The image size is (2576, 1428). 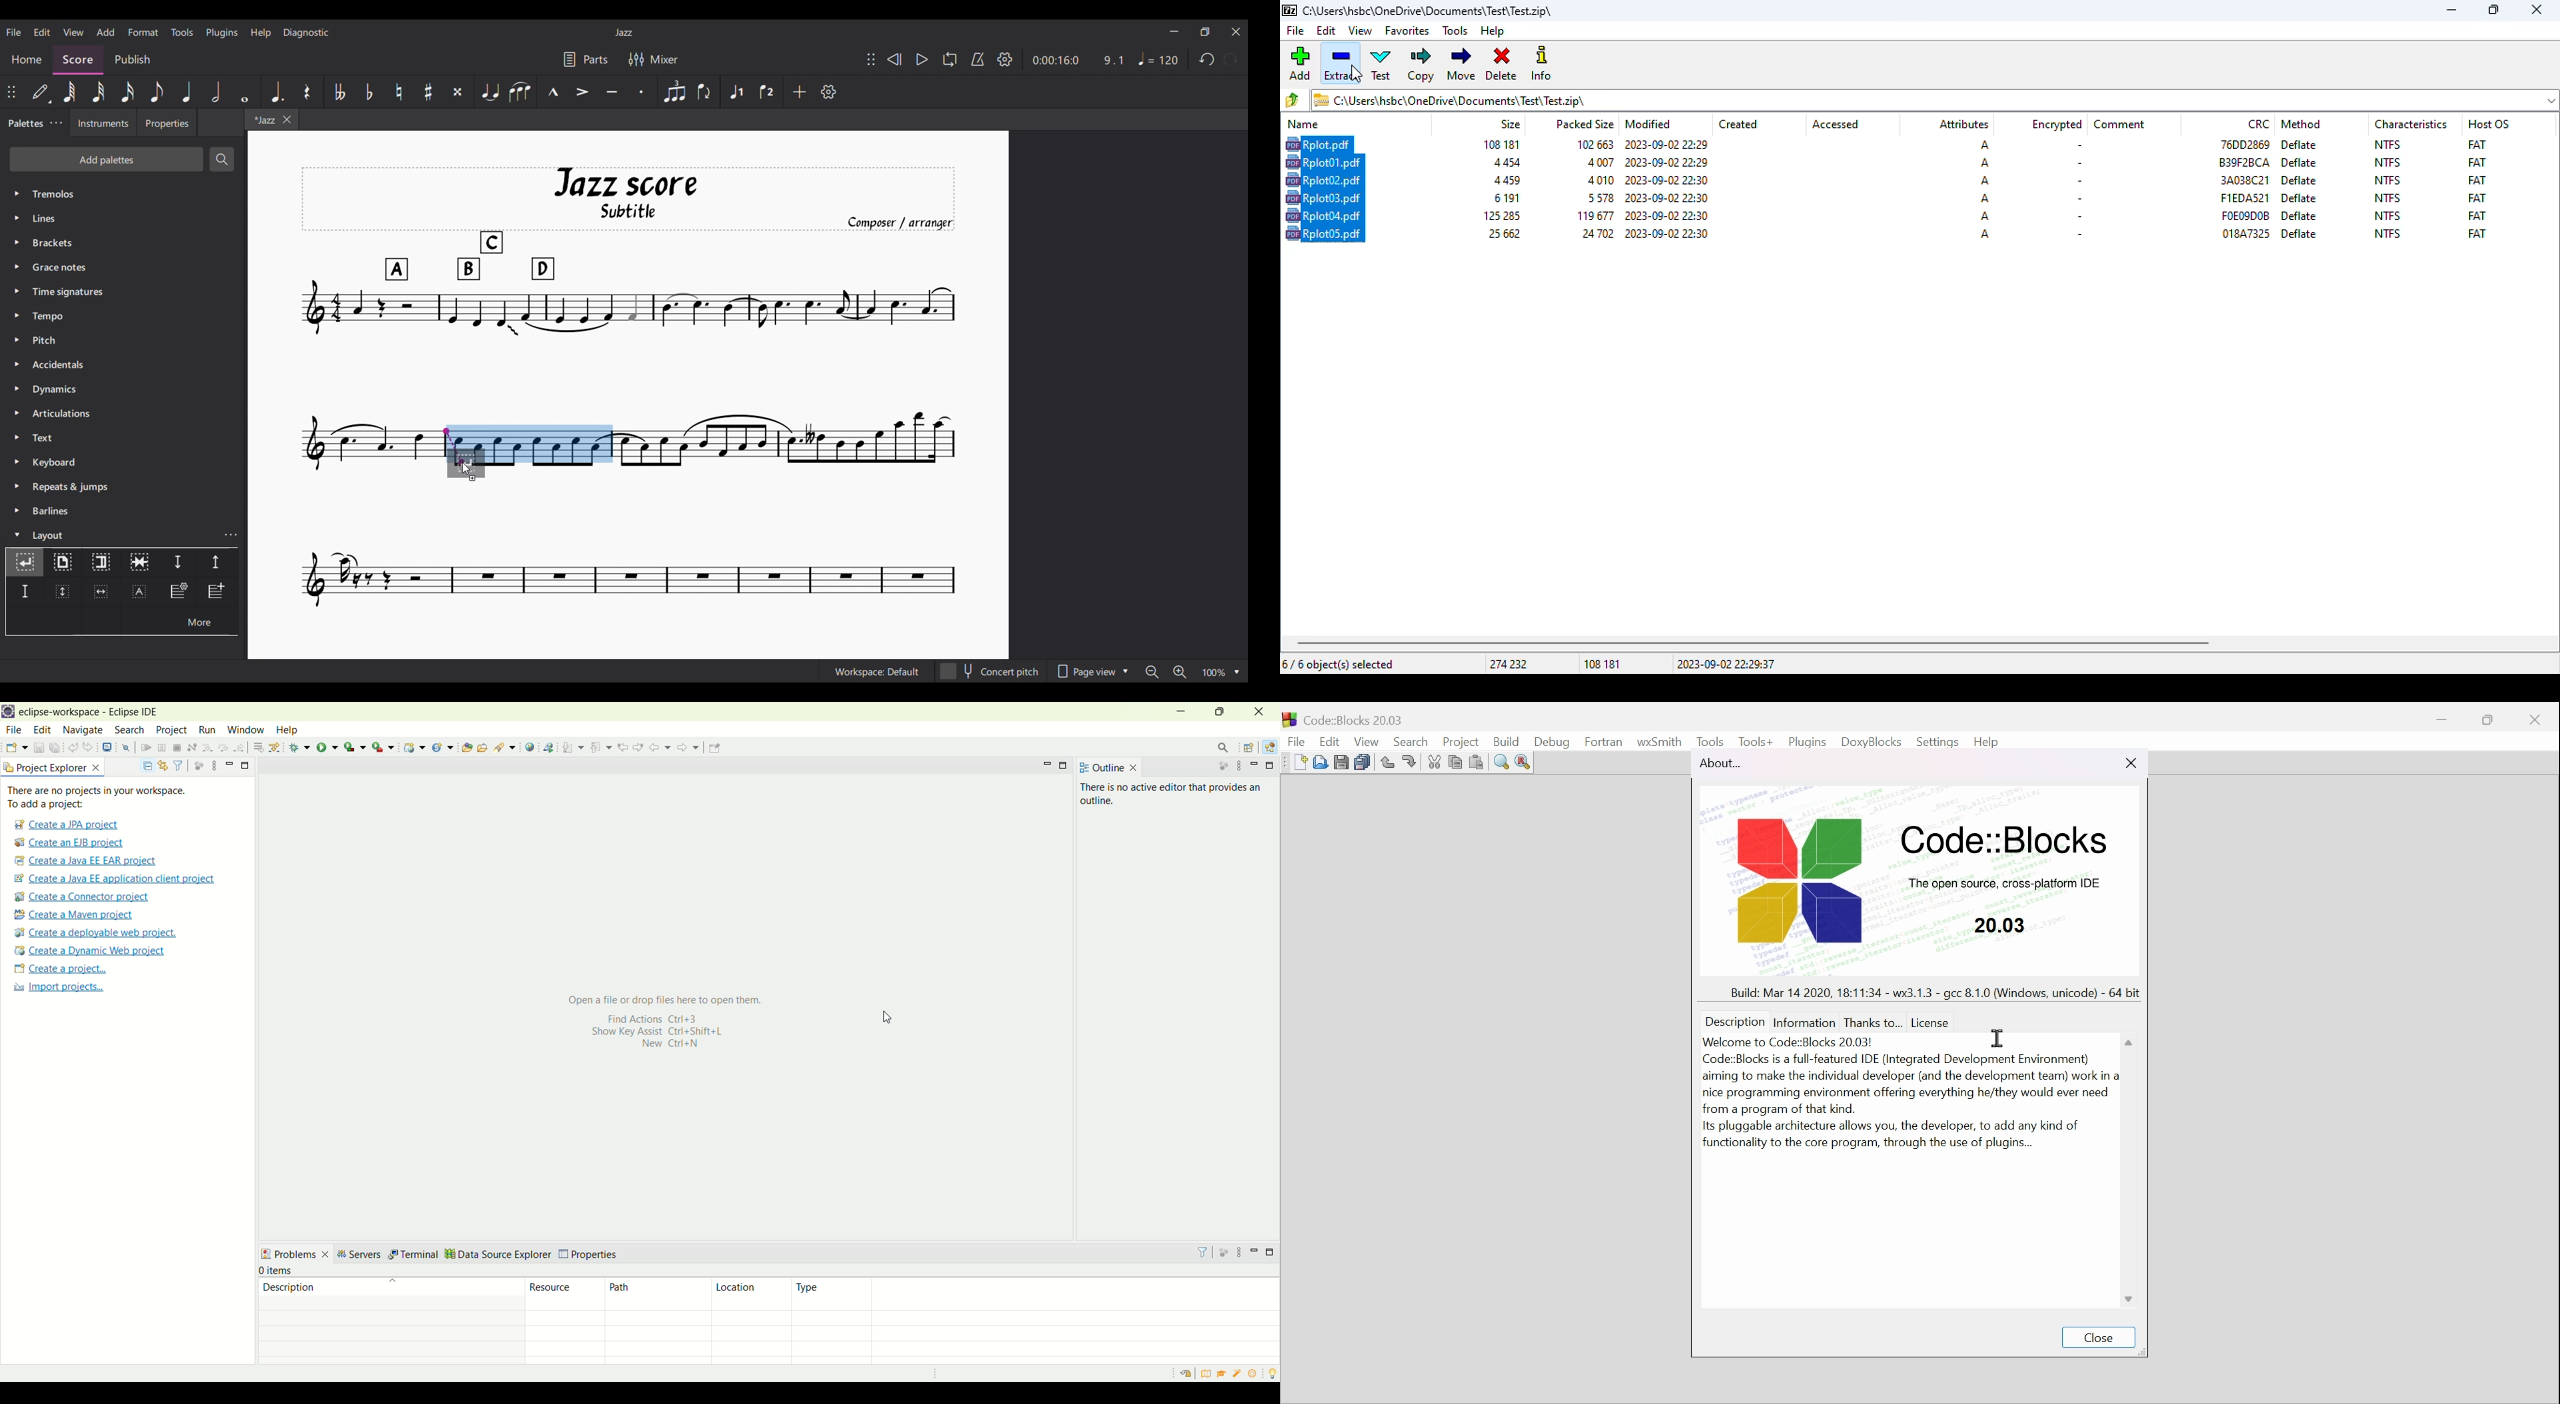 I want to click on suspend, so click(x=161, y=748).